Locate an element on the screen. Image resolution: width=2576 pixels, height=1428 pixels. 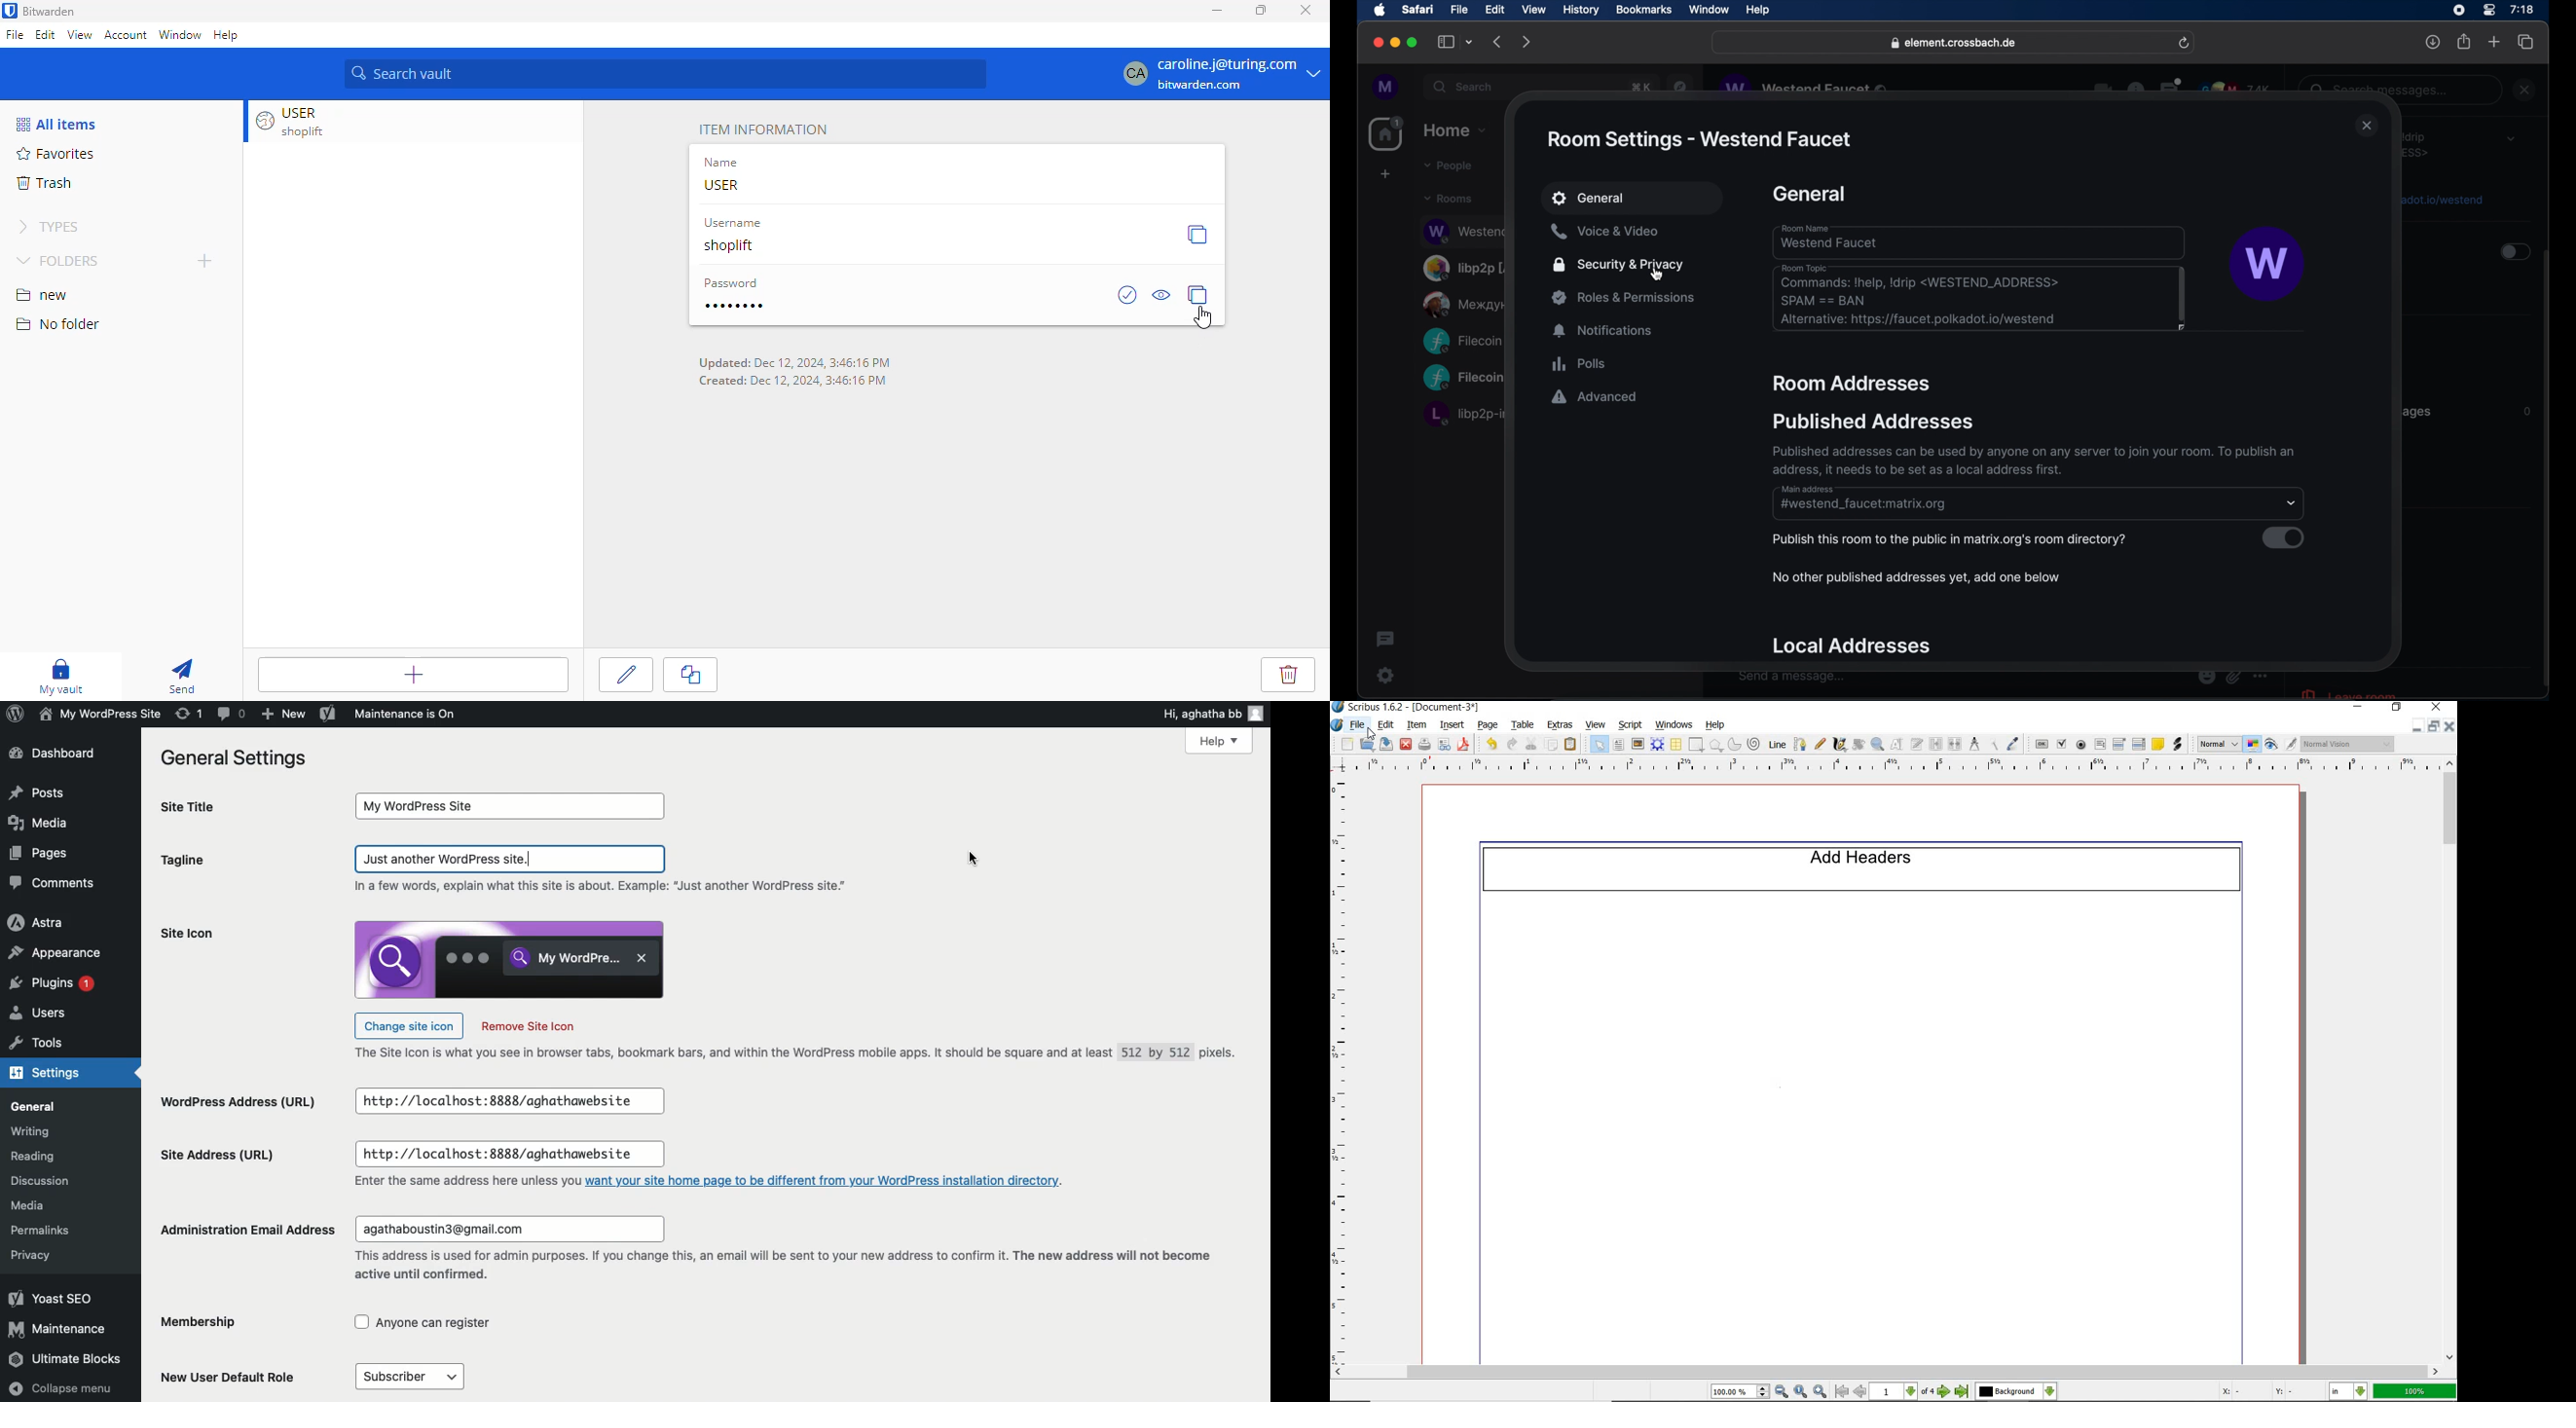
send is located at coordinates (180, 676).